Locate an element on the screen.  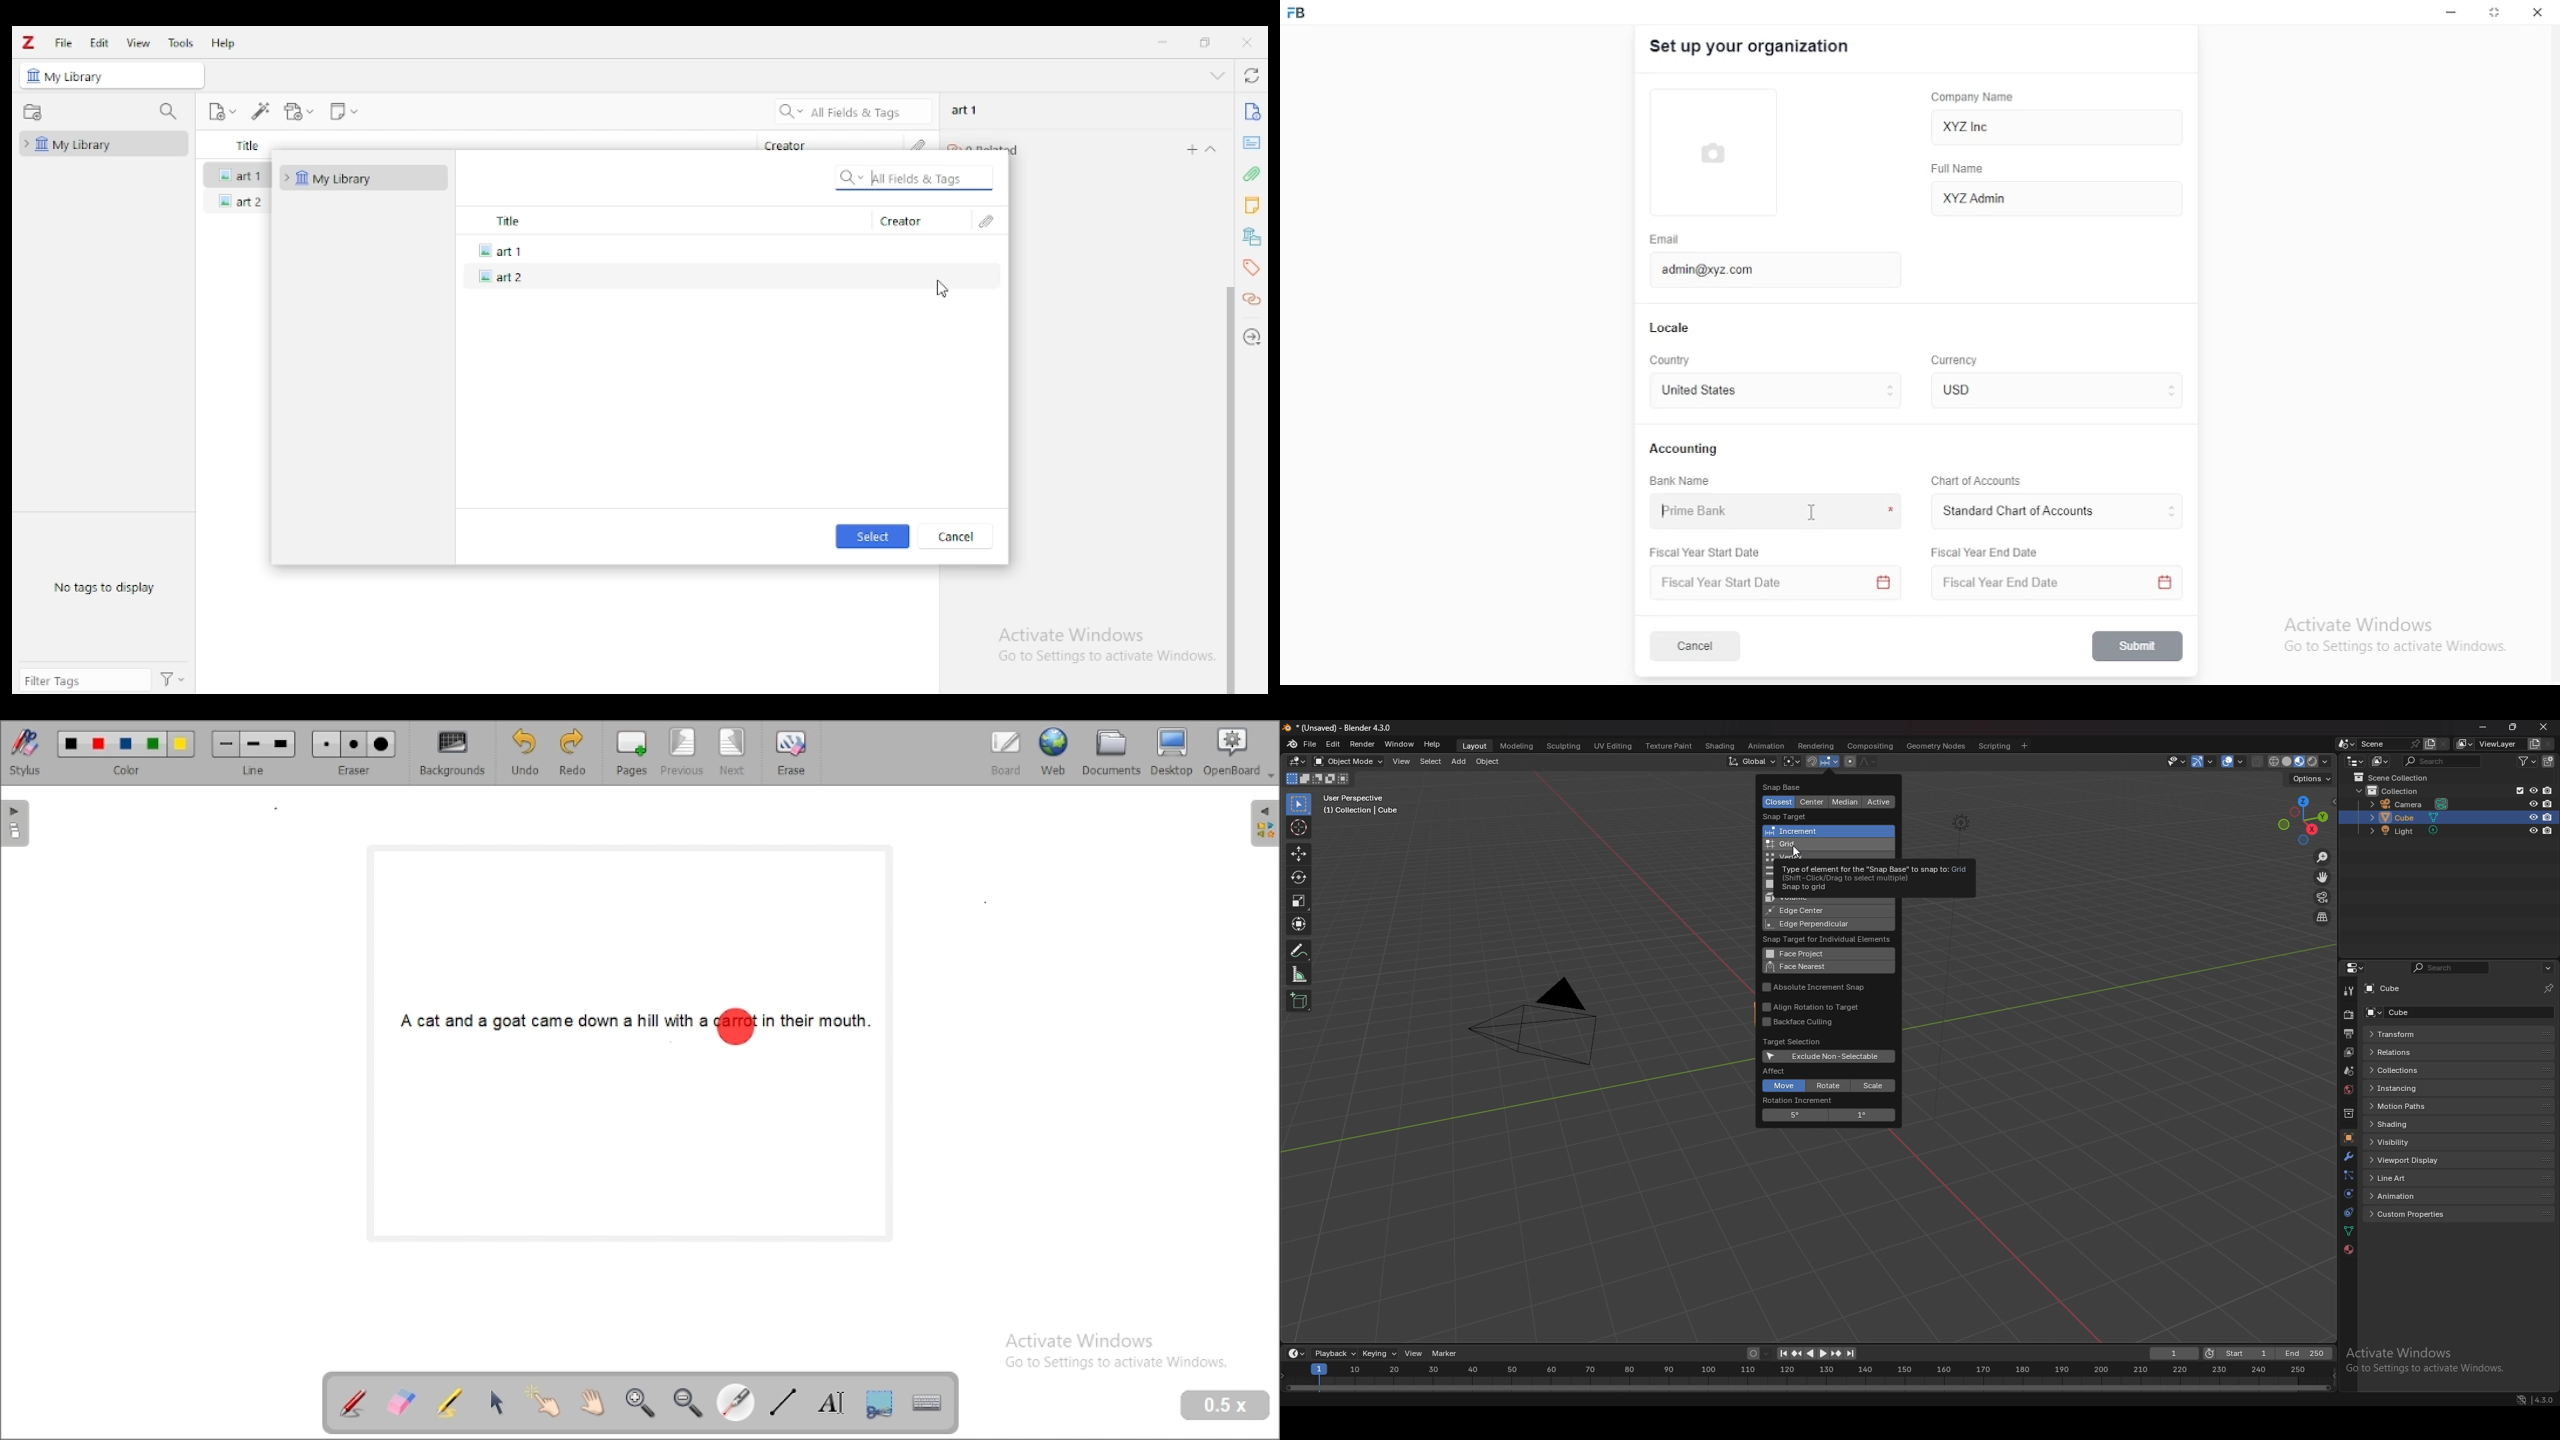
Fiscal Year Start Date is located at coordinates (1712, 553).